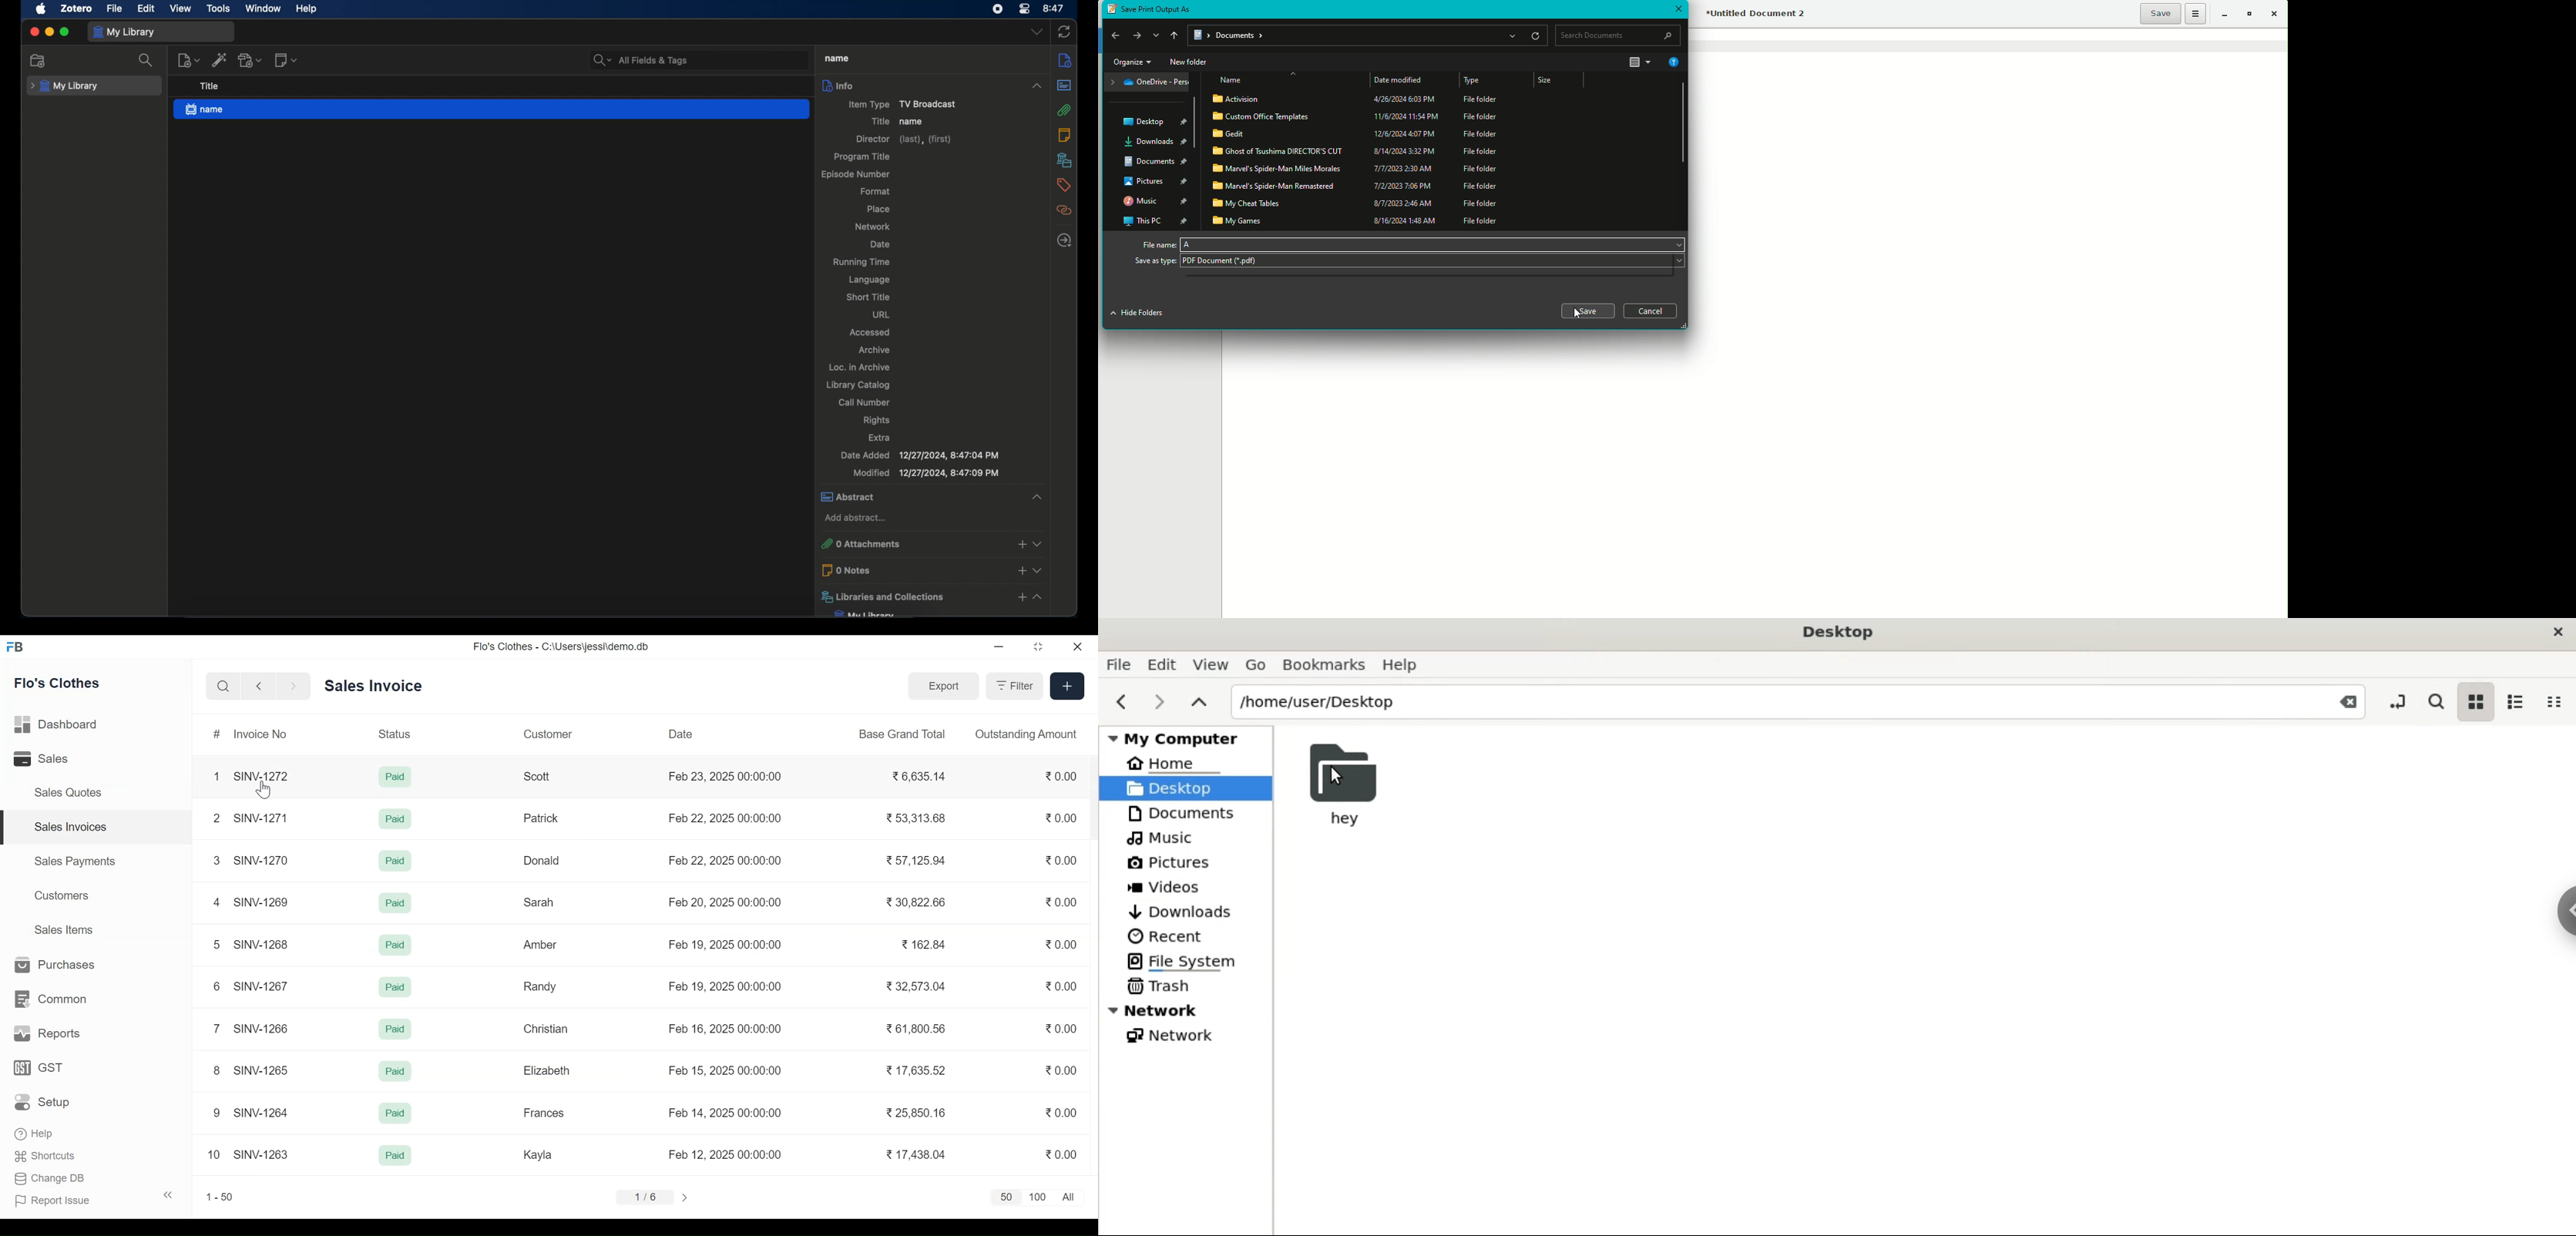 The height and width of the screenshot is (1260, 2576). I want to click on file, so click(114, 9).